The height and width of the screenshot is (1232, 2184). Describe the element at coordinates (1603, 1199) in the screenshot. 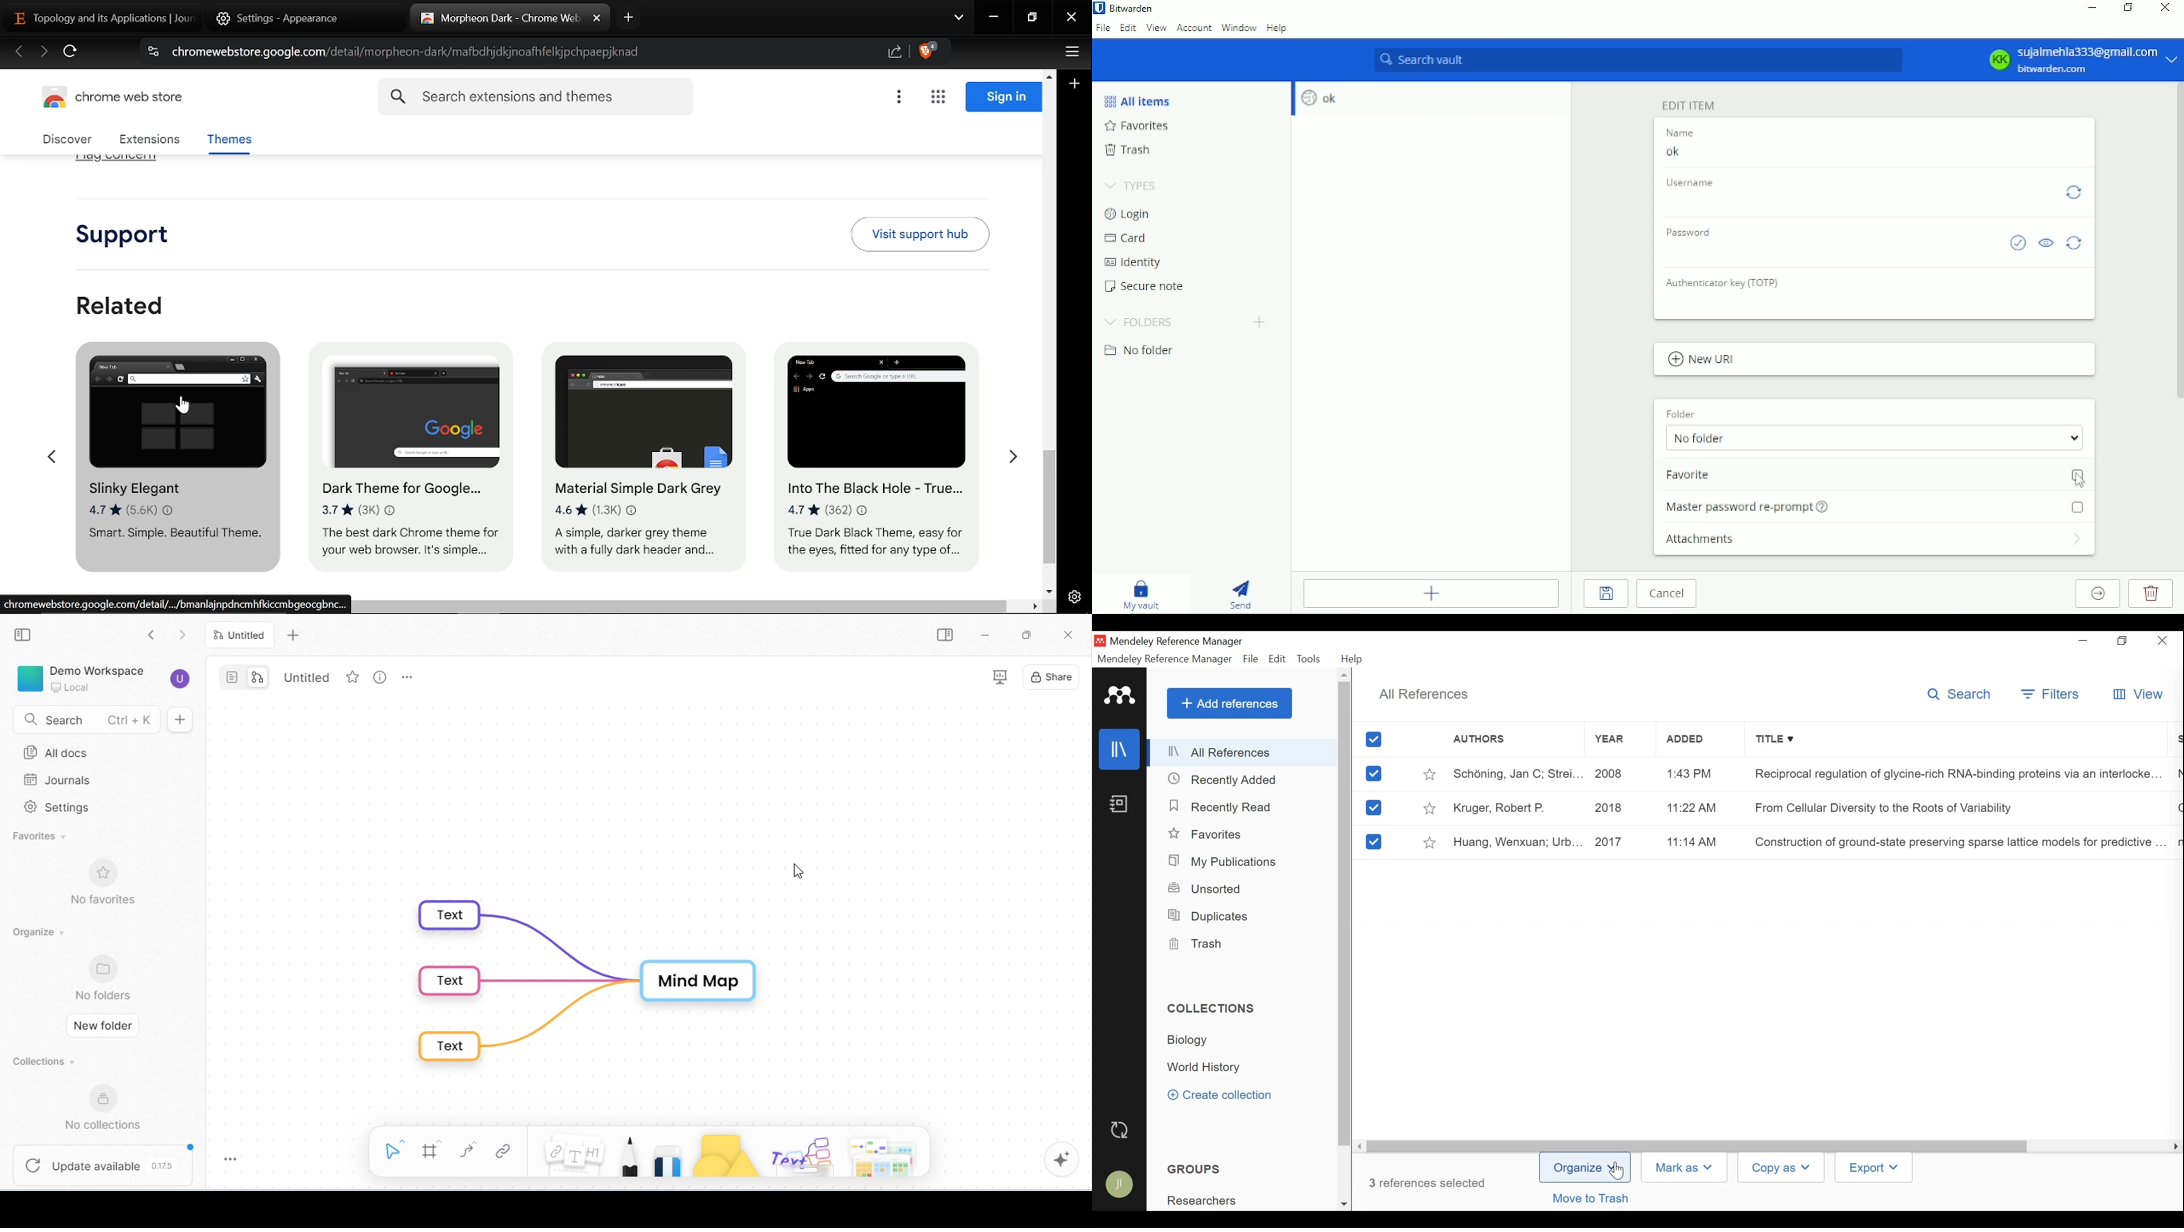

I see `Move To trash` at that location.